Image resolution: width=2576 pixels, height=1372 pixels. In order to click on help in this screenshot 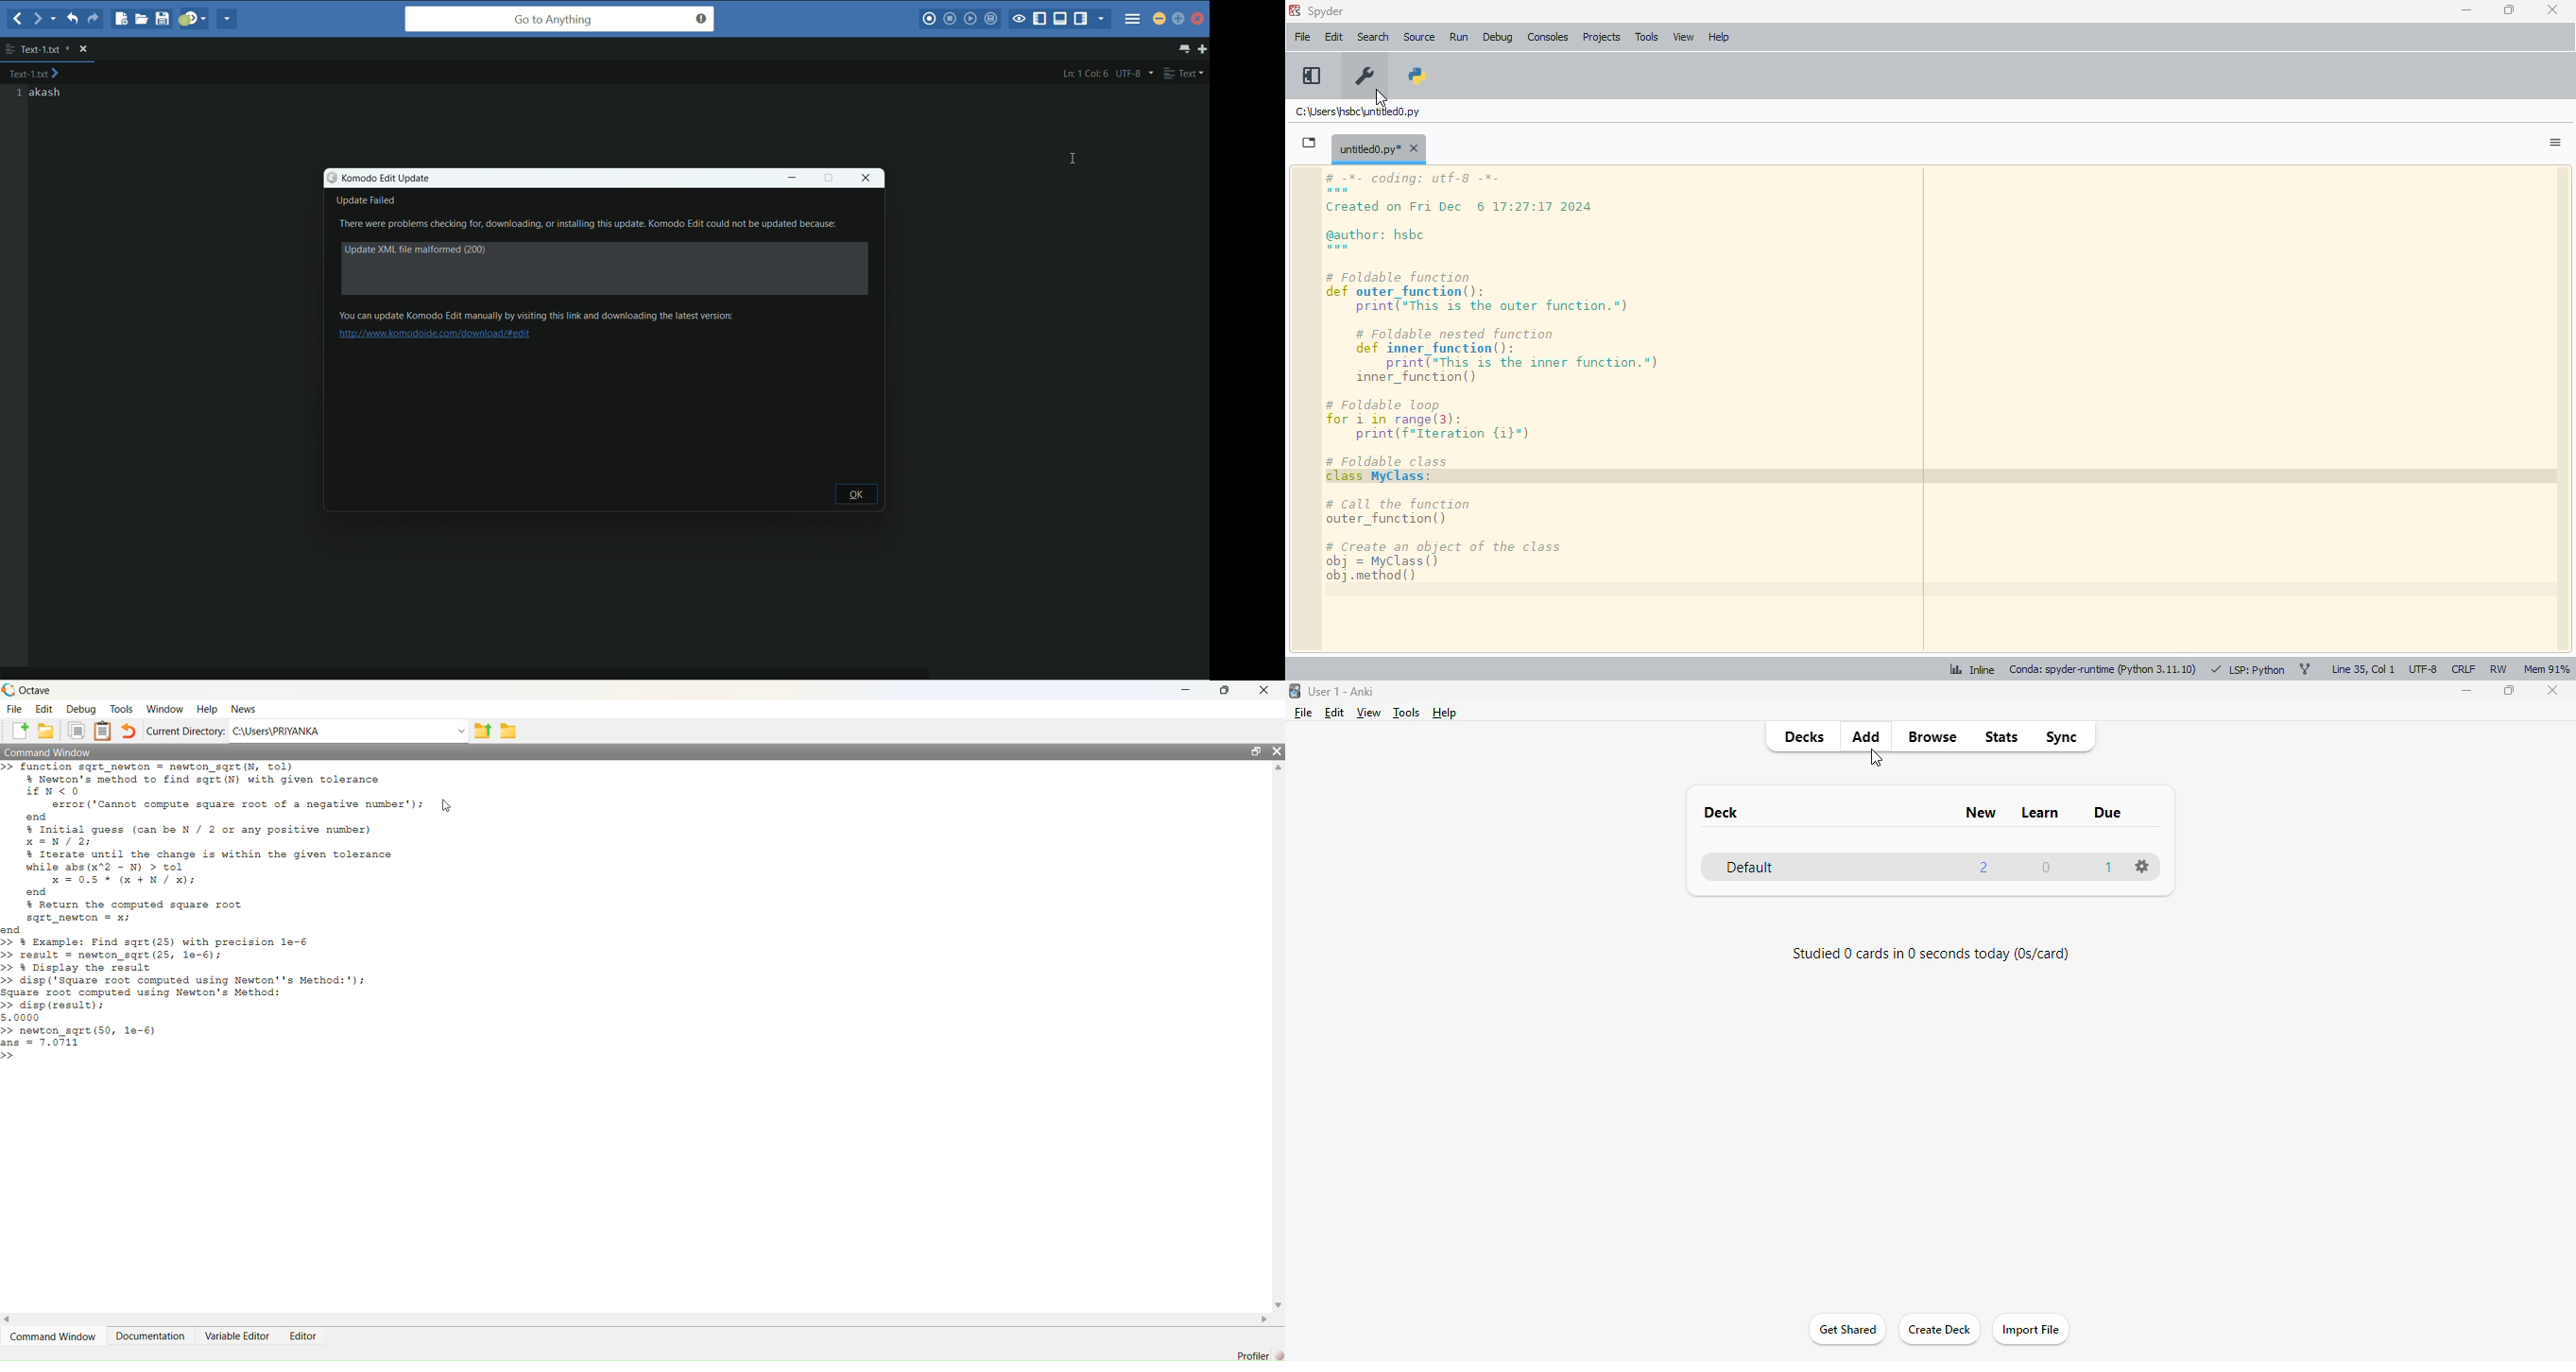, I will do `click(1719, 37)`.